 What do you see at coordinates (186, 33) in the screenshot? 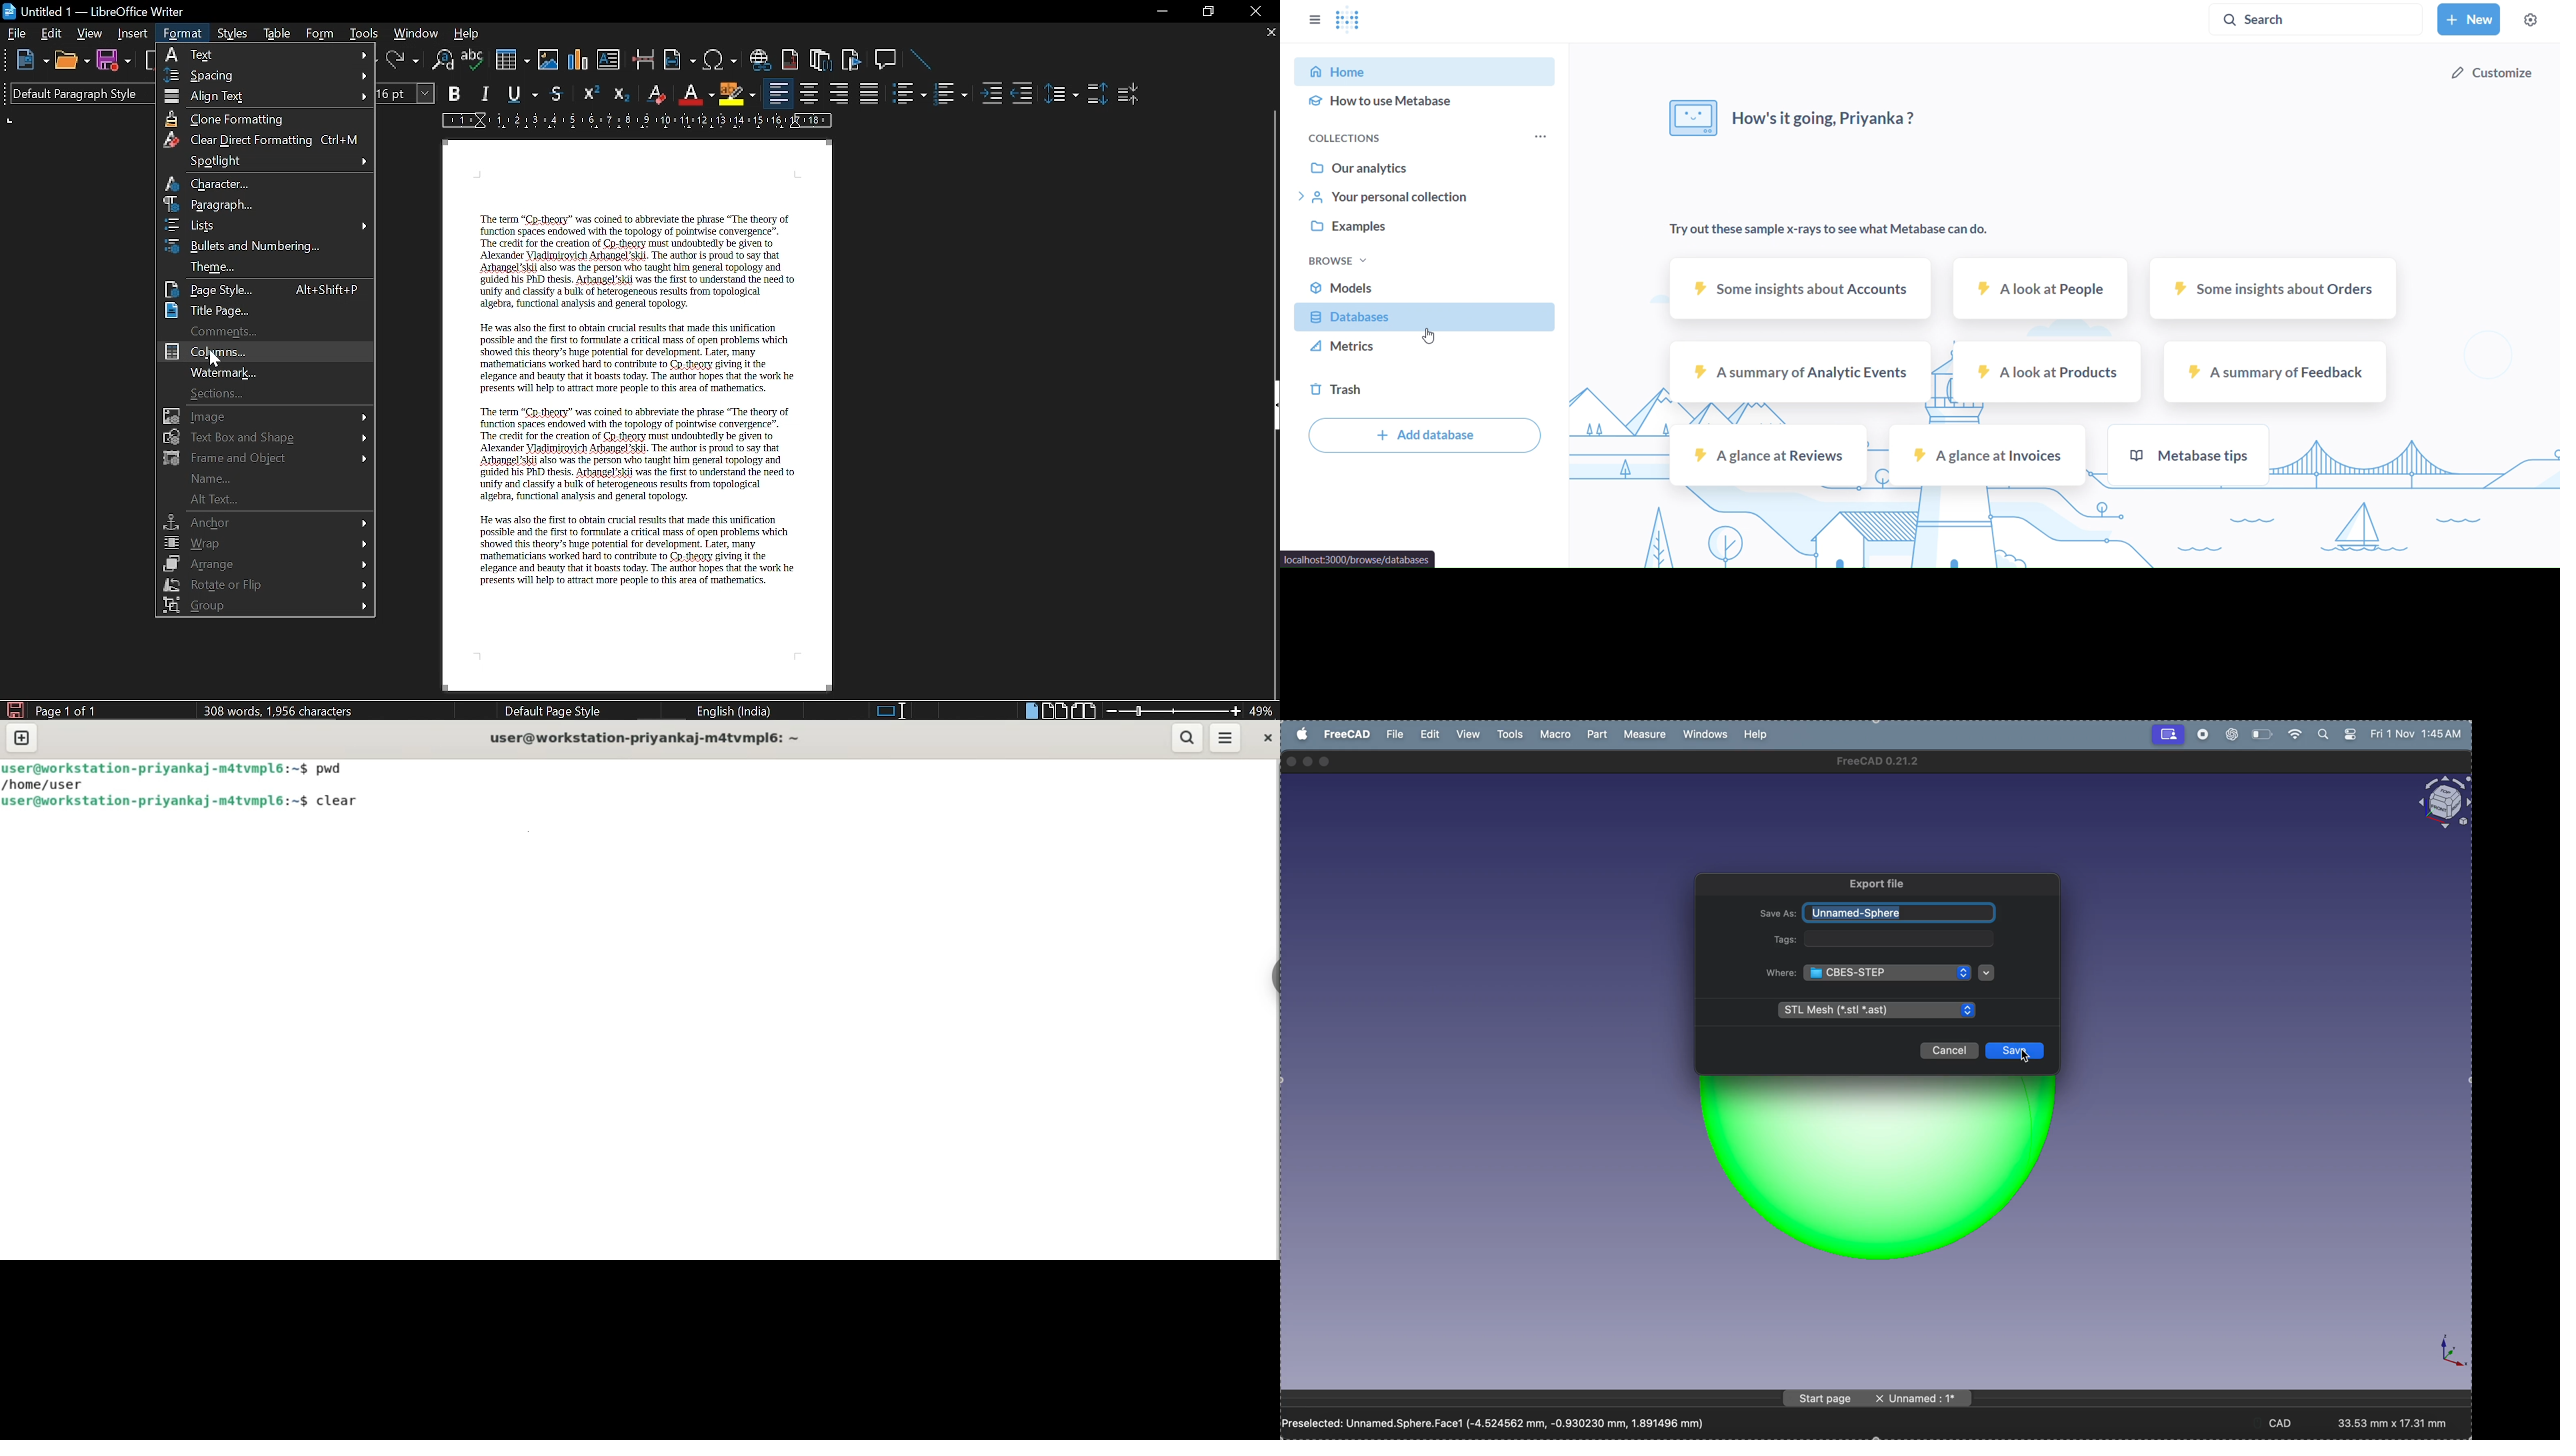
I see `Format` at bounding box center [186, 33].